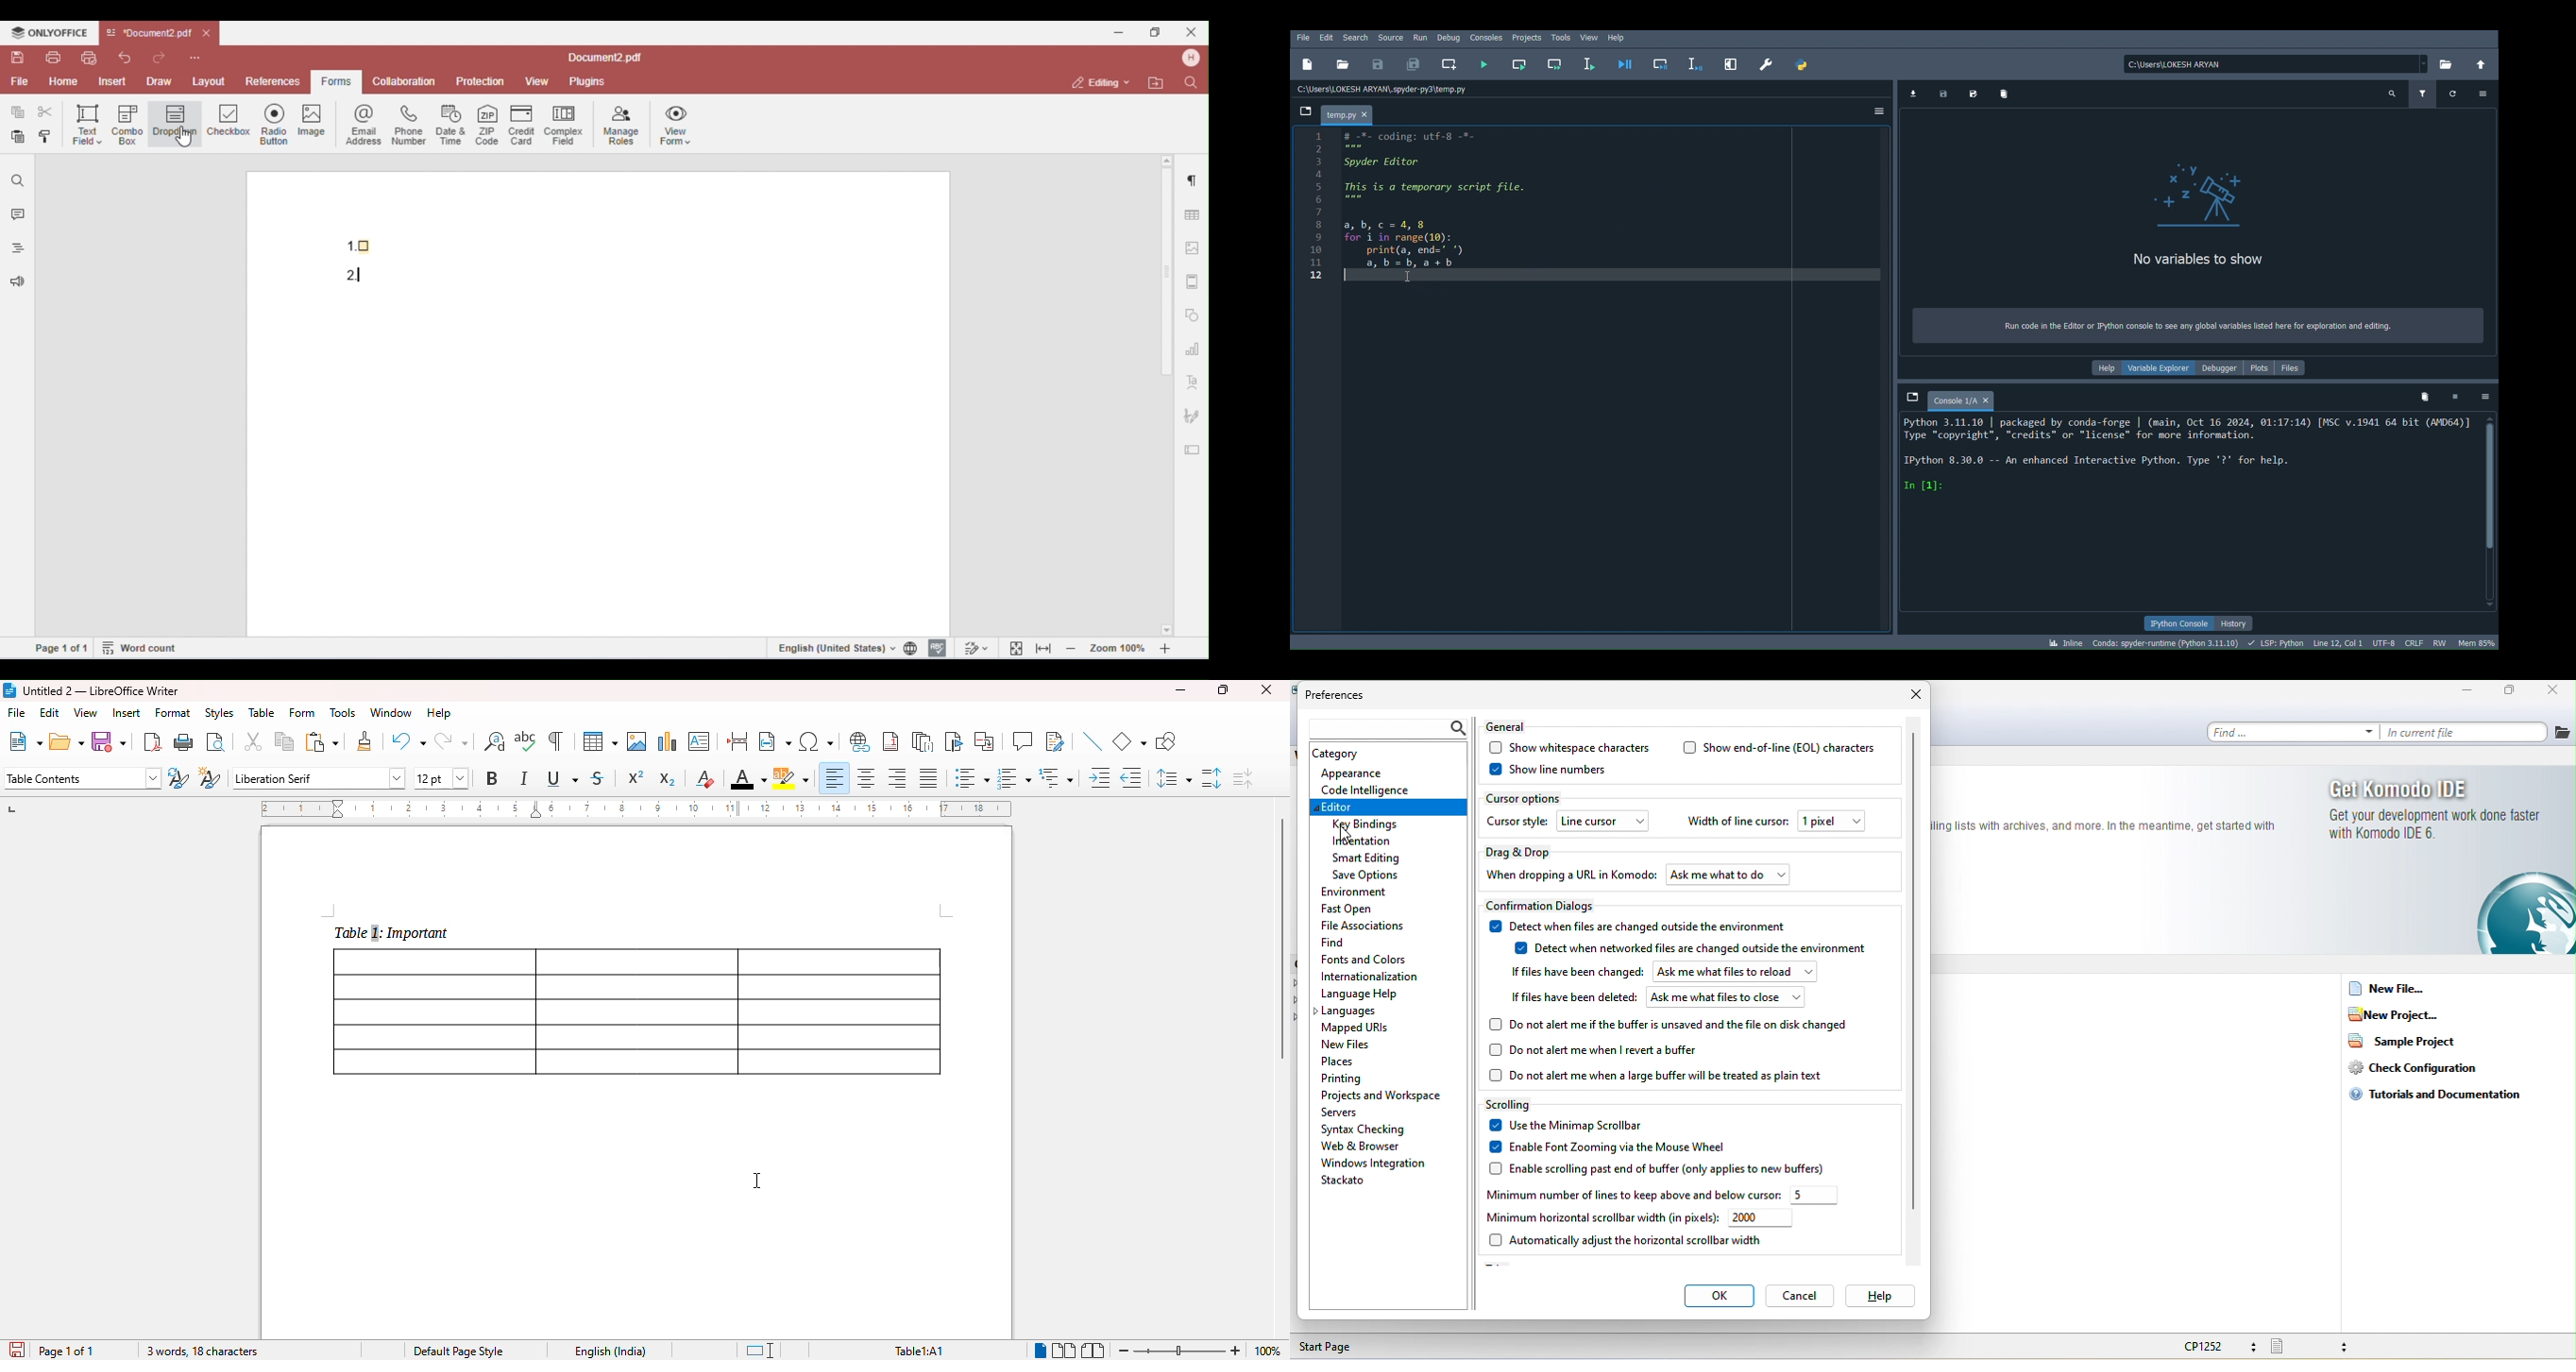 The image size is (2576, 1372). I want to click on find, so click(2293, 731).